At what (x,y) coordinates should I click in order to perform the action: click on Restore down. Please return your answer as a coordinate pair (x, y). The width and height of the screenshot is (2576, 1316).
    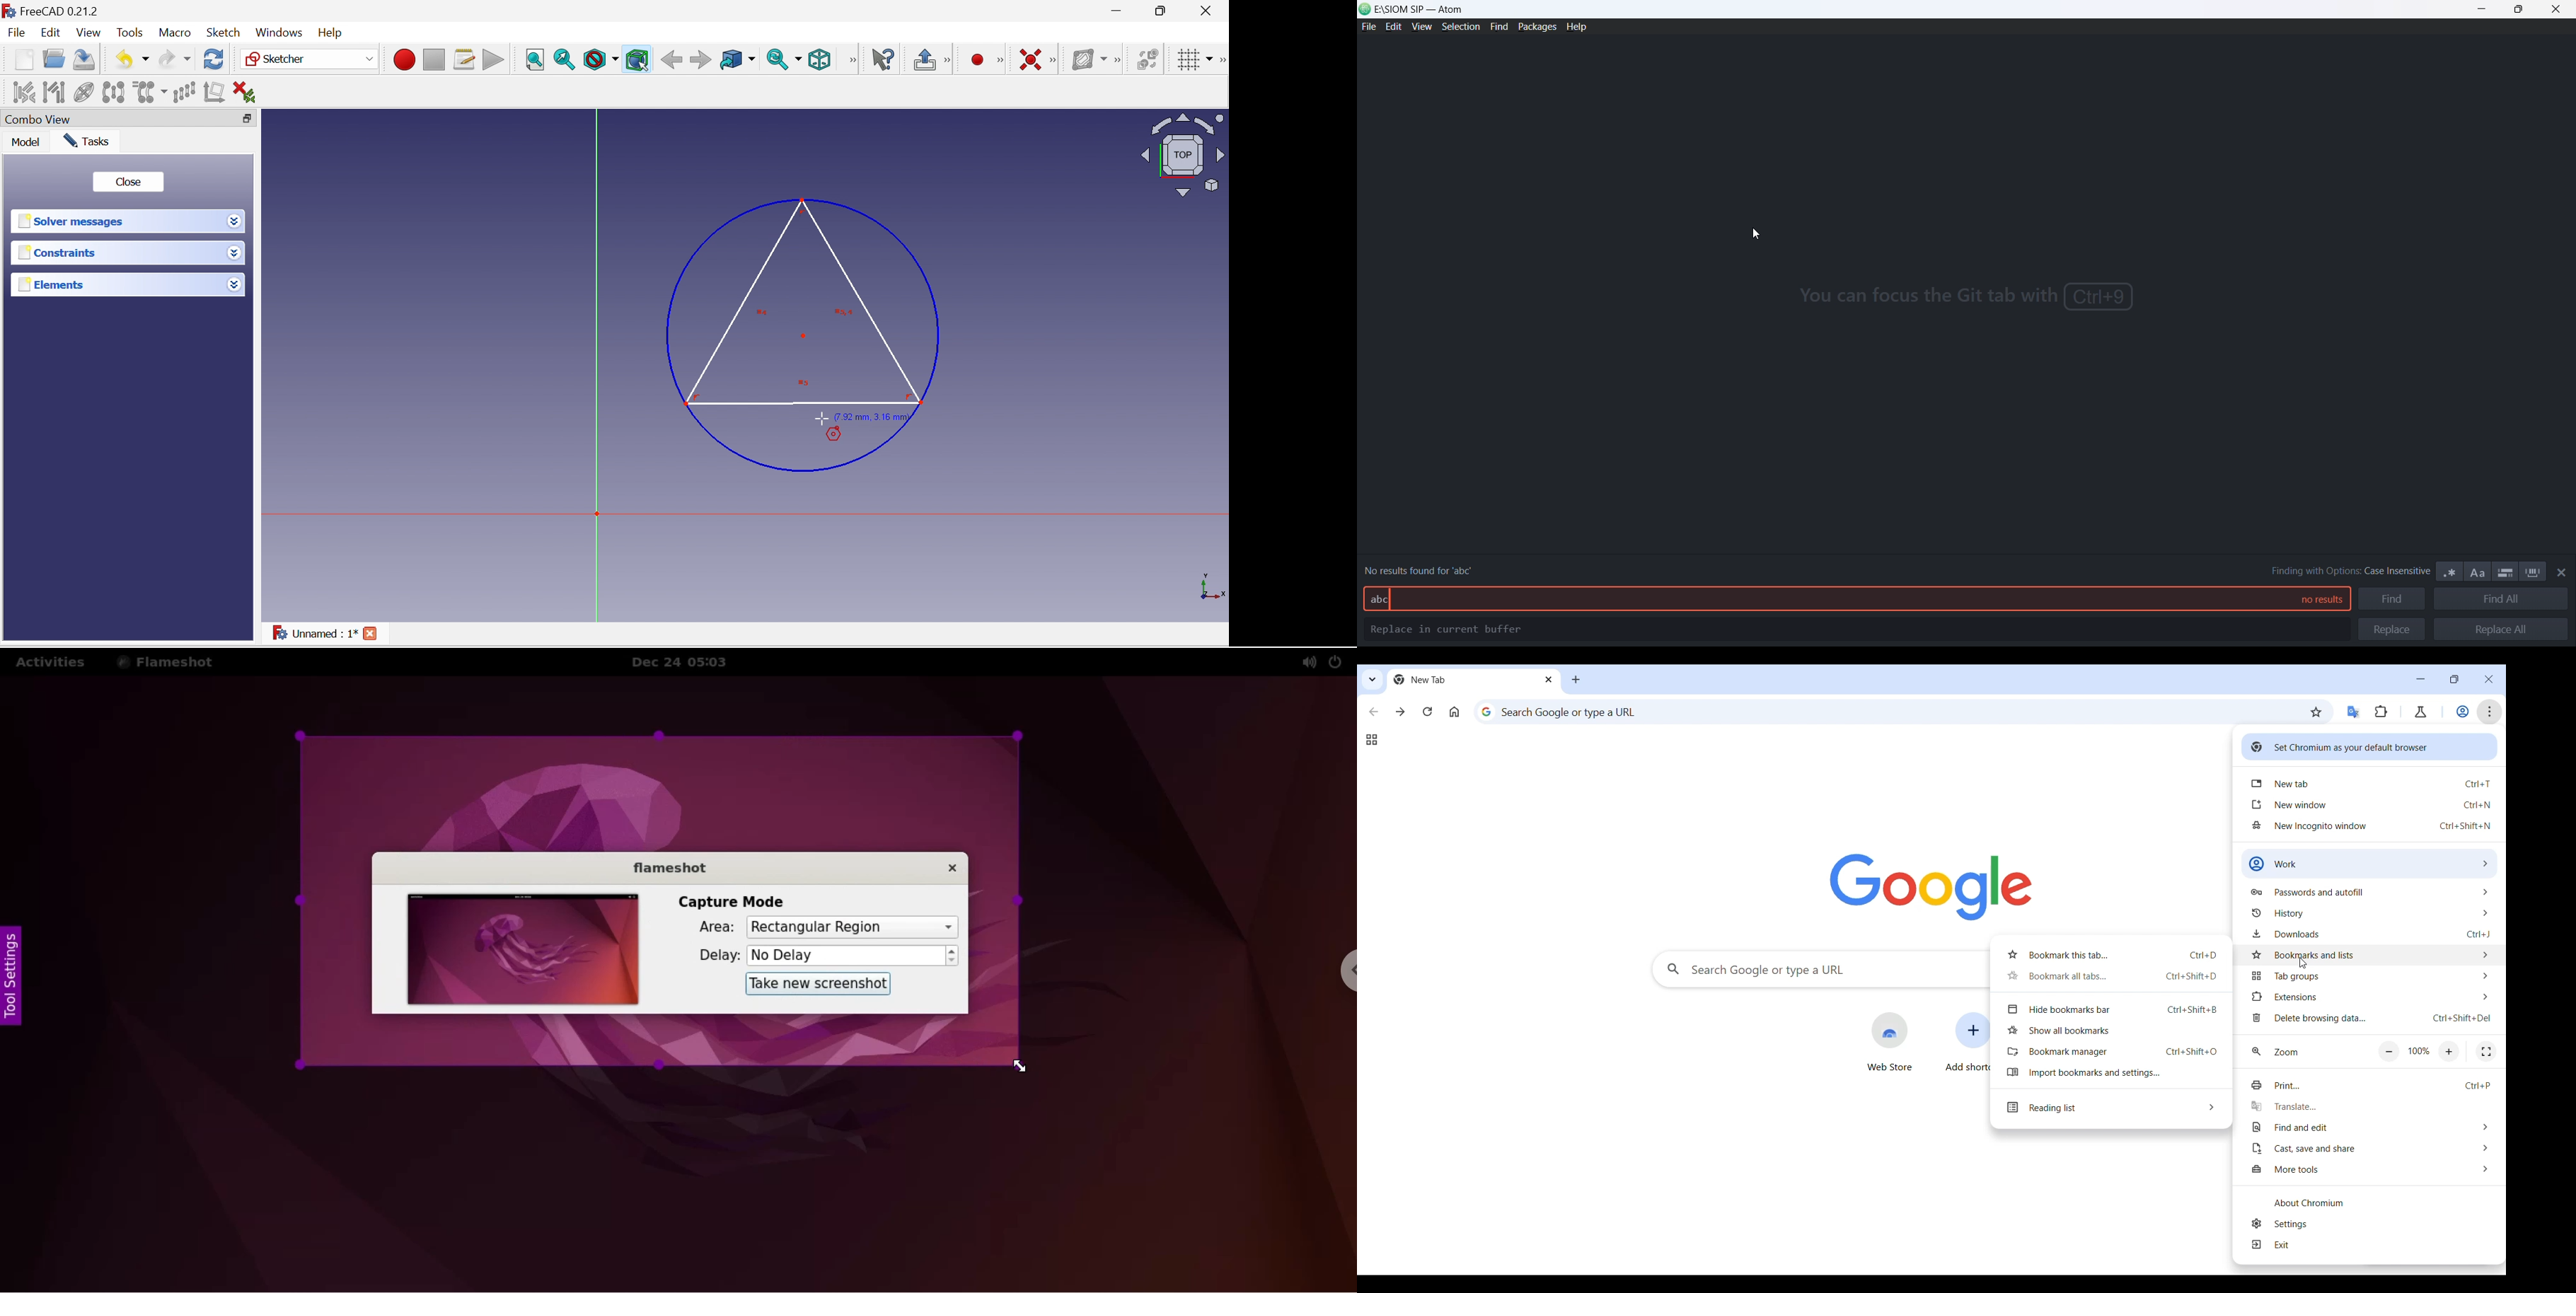
    Looking at the image, I should click on (249, 120).